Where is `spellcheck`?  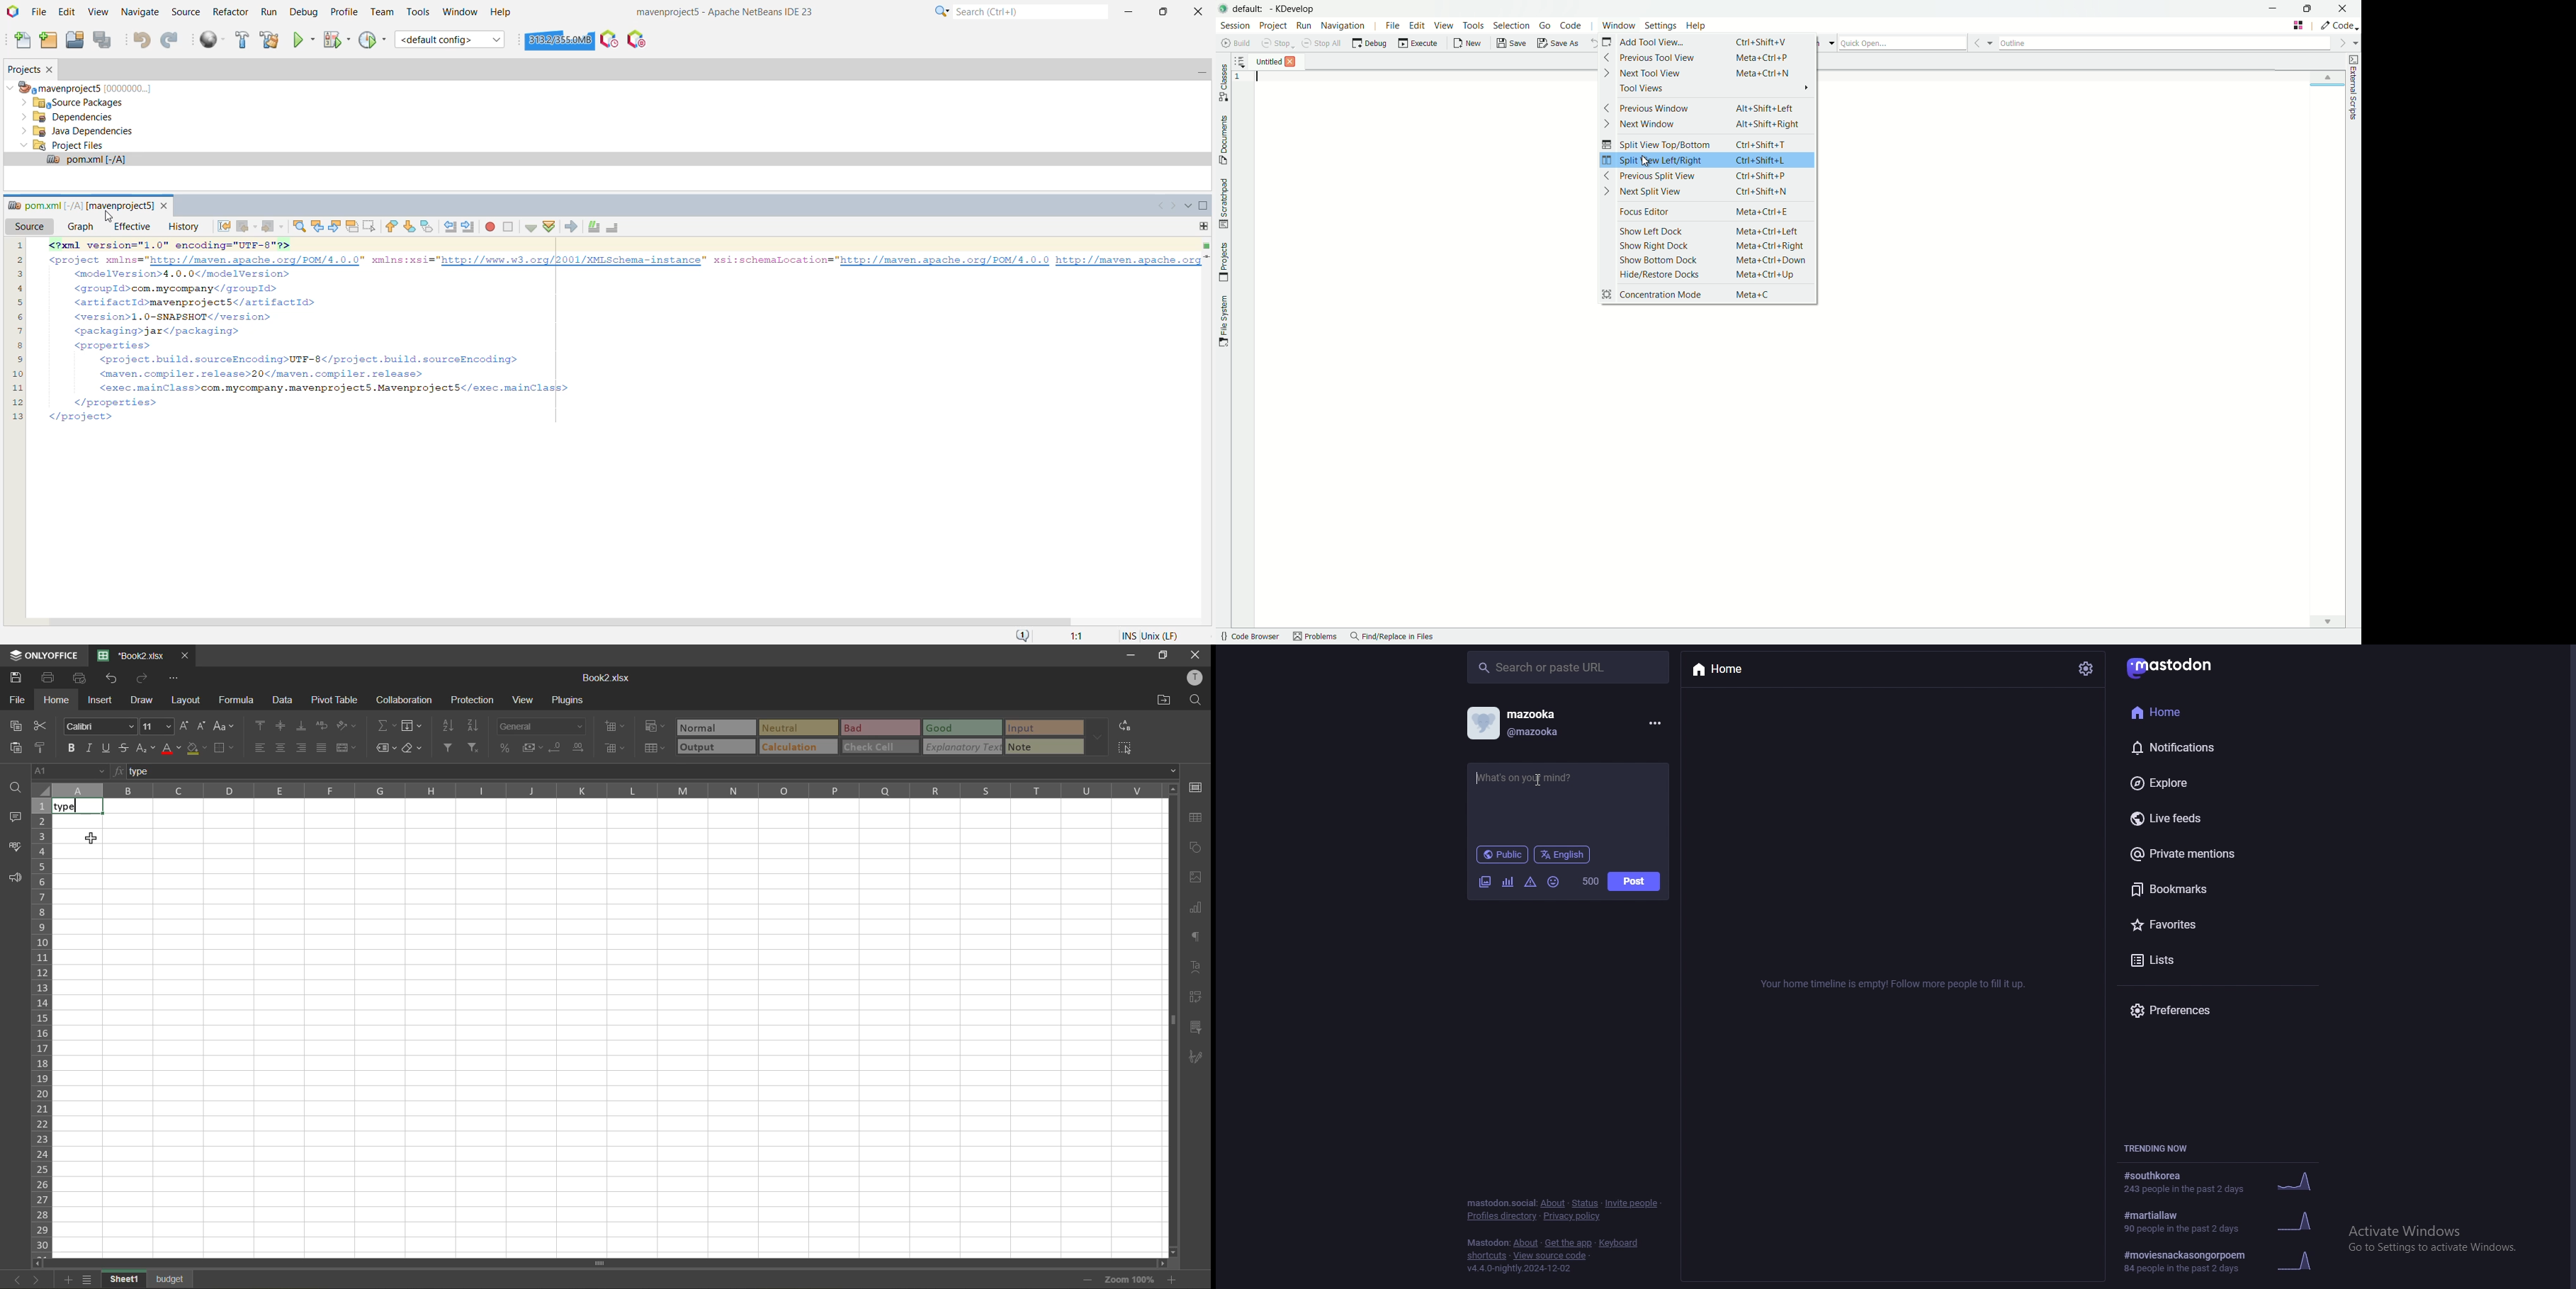
spellcheck is located at coordinates (16, 849).